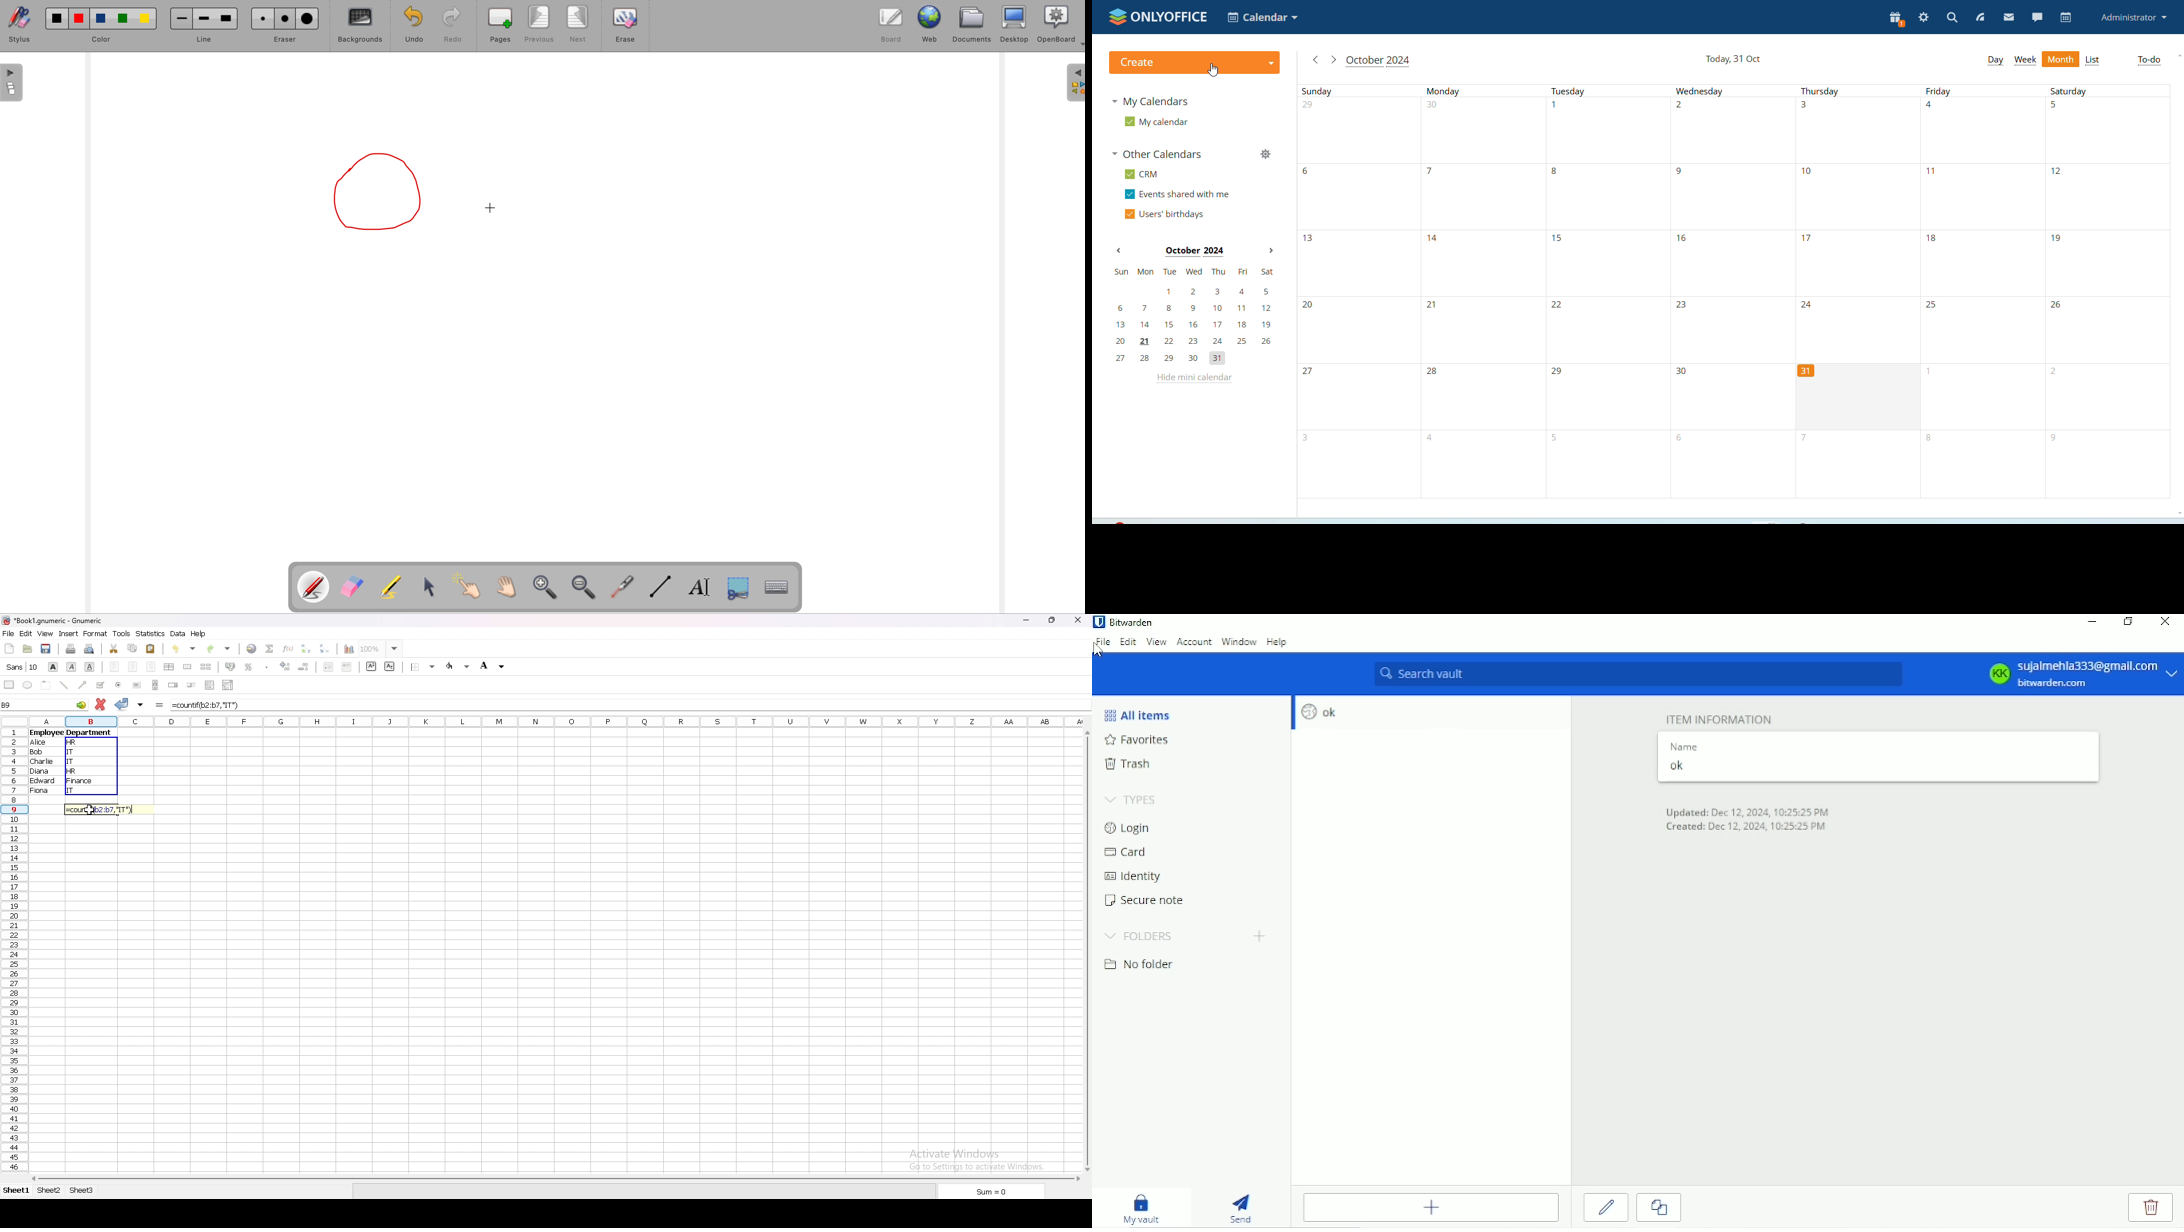 The width and height of the screenshot is (2184, 1232). I want to click on print preview, so click(90, 649).